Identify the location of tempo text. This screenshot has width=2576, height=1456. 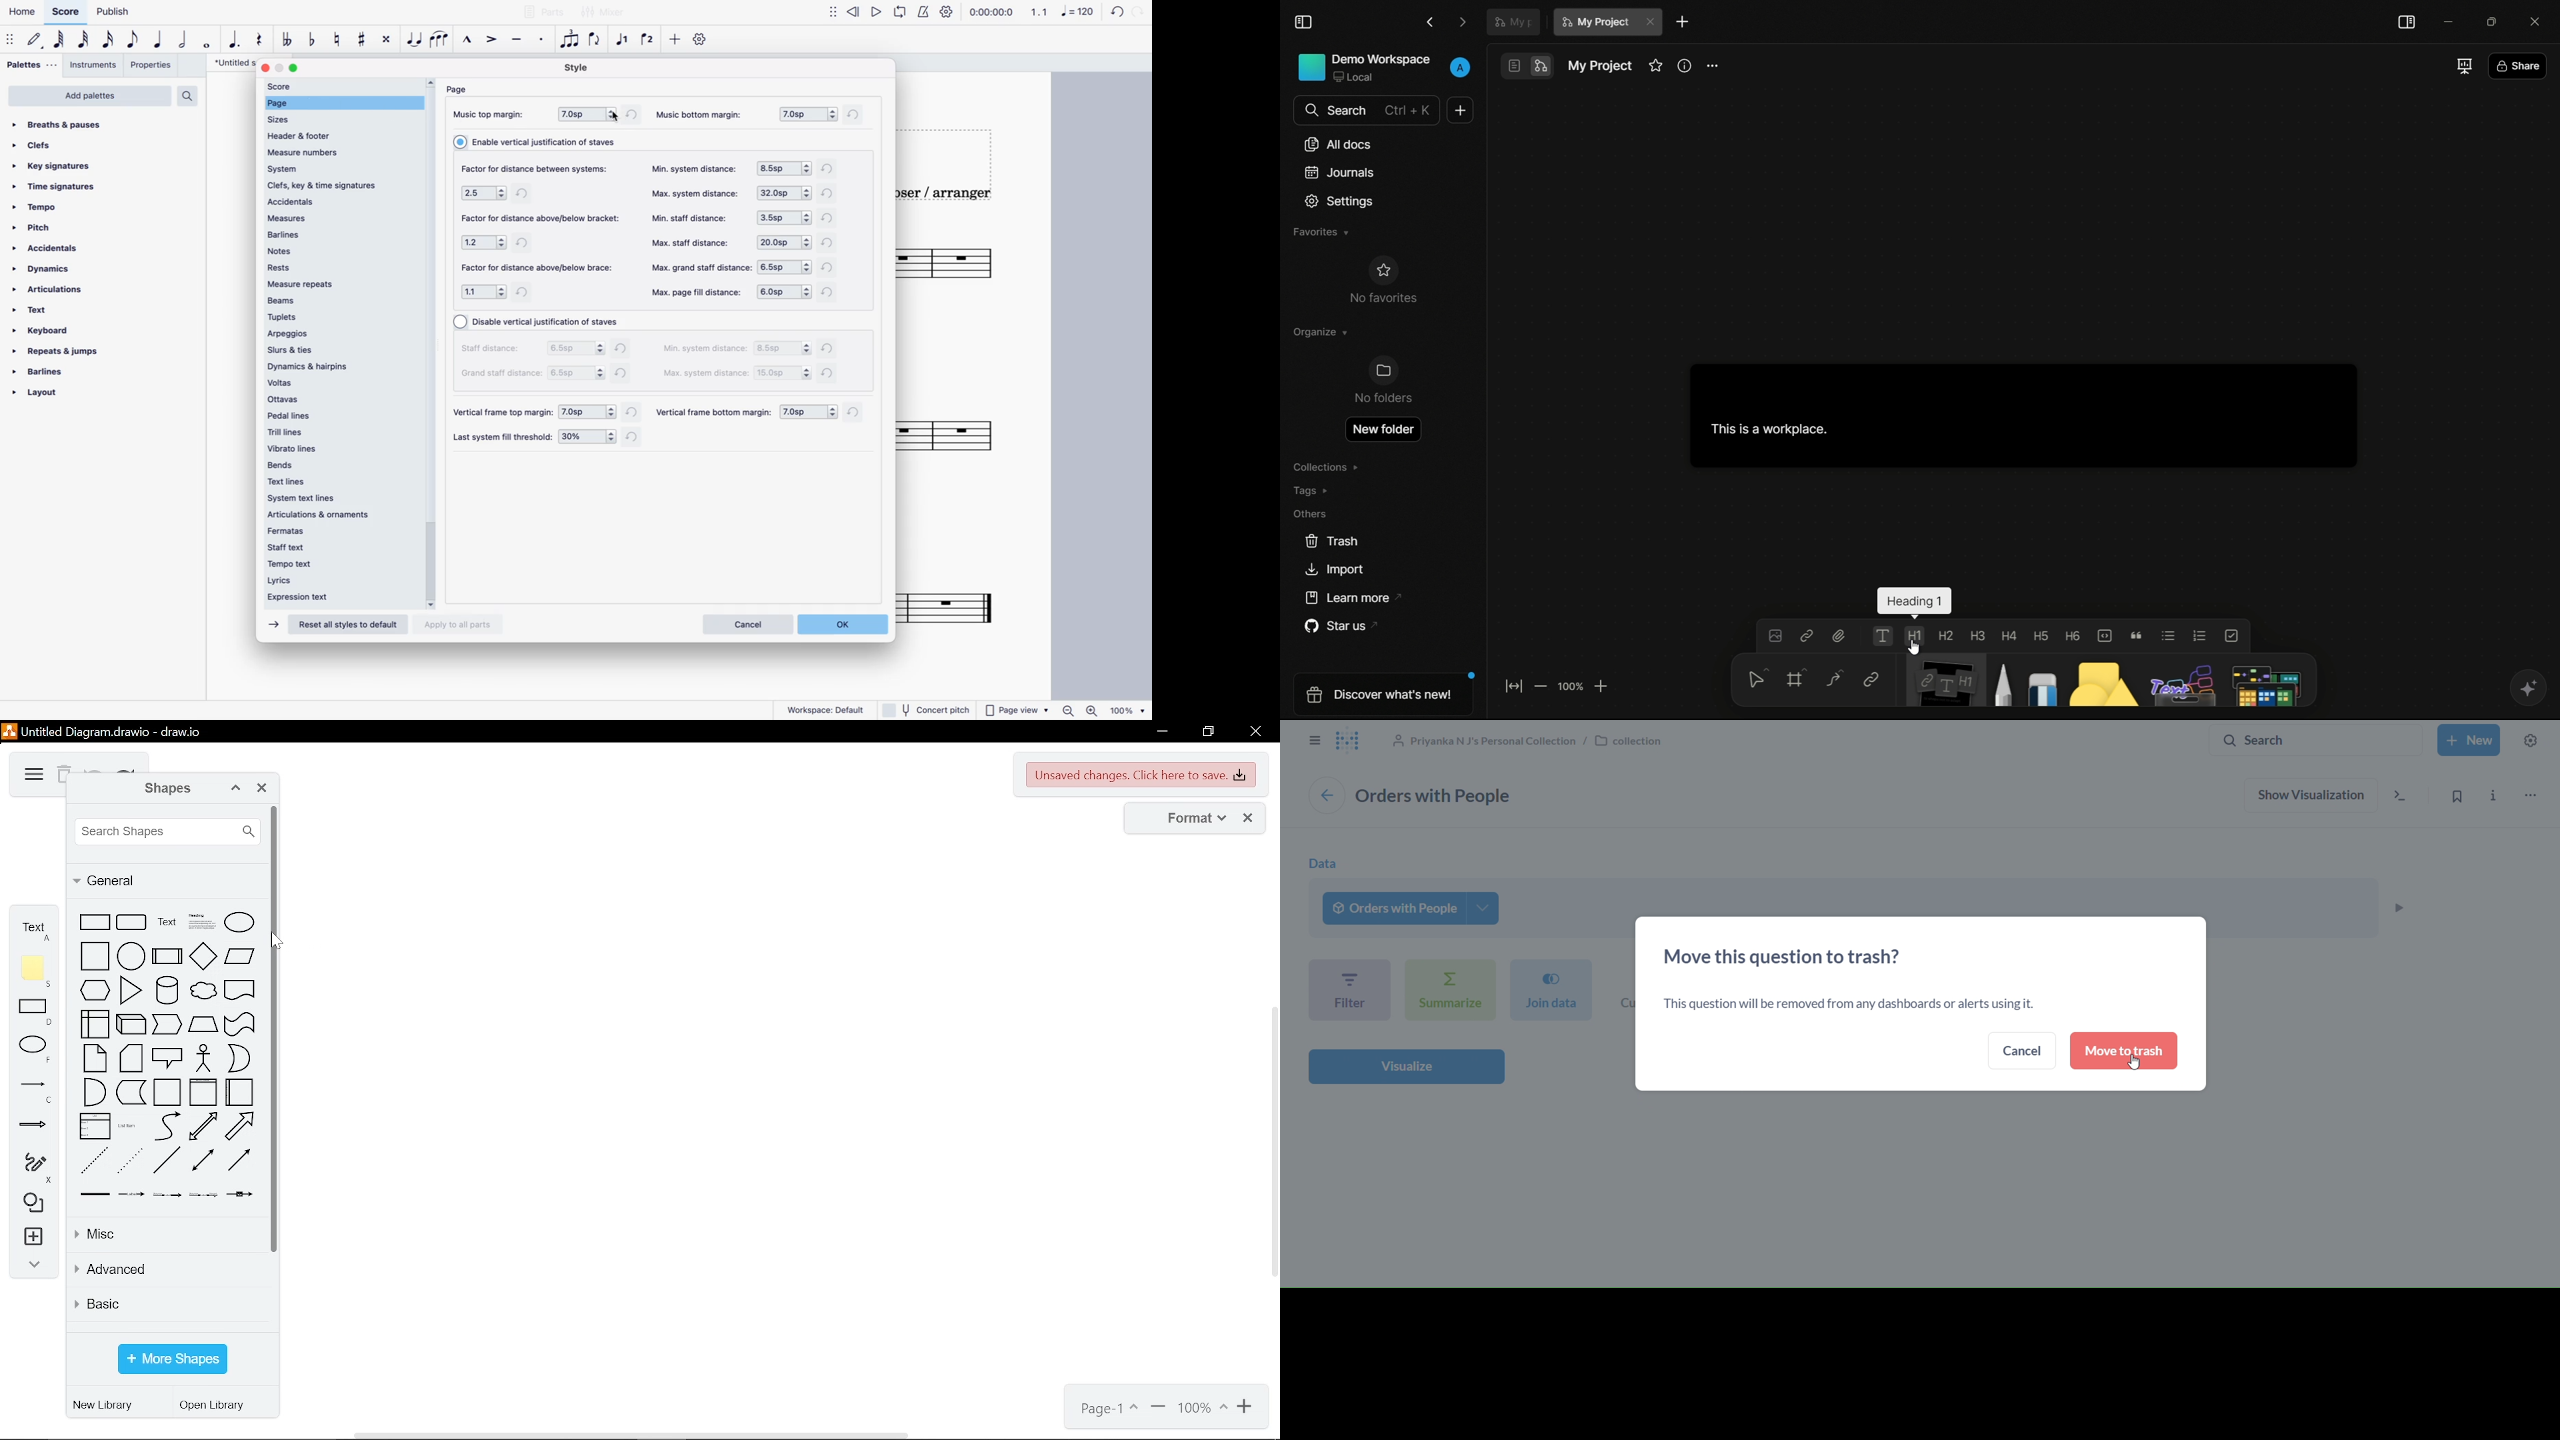
(332, 562).